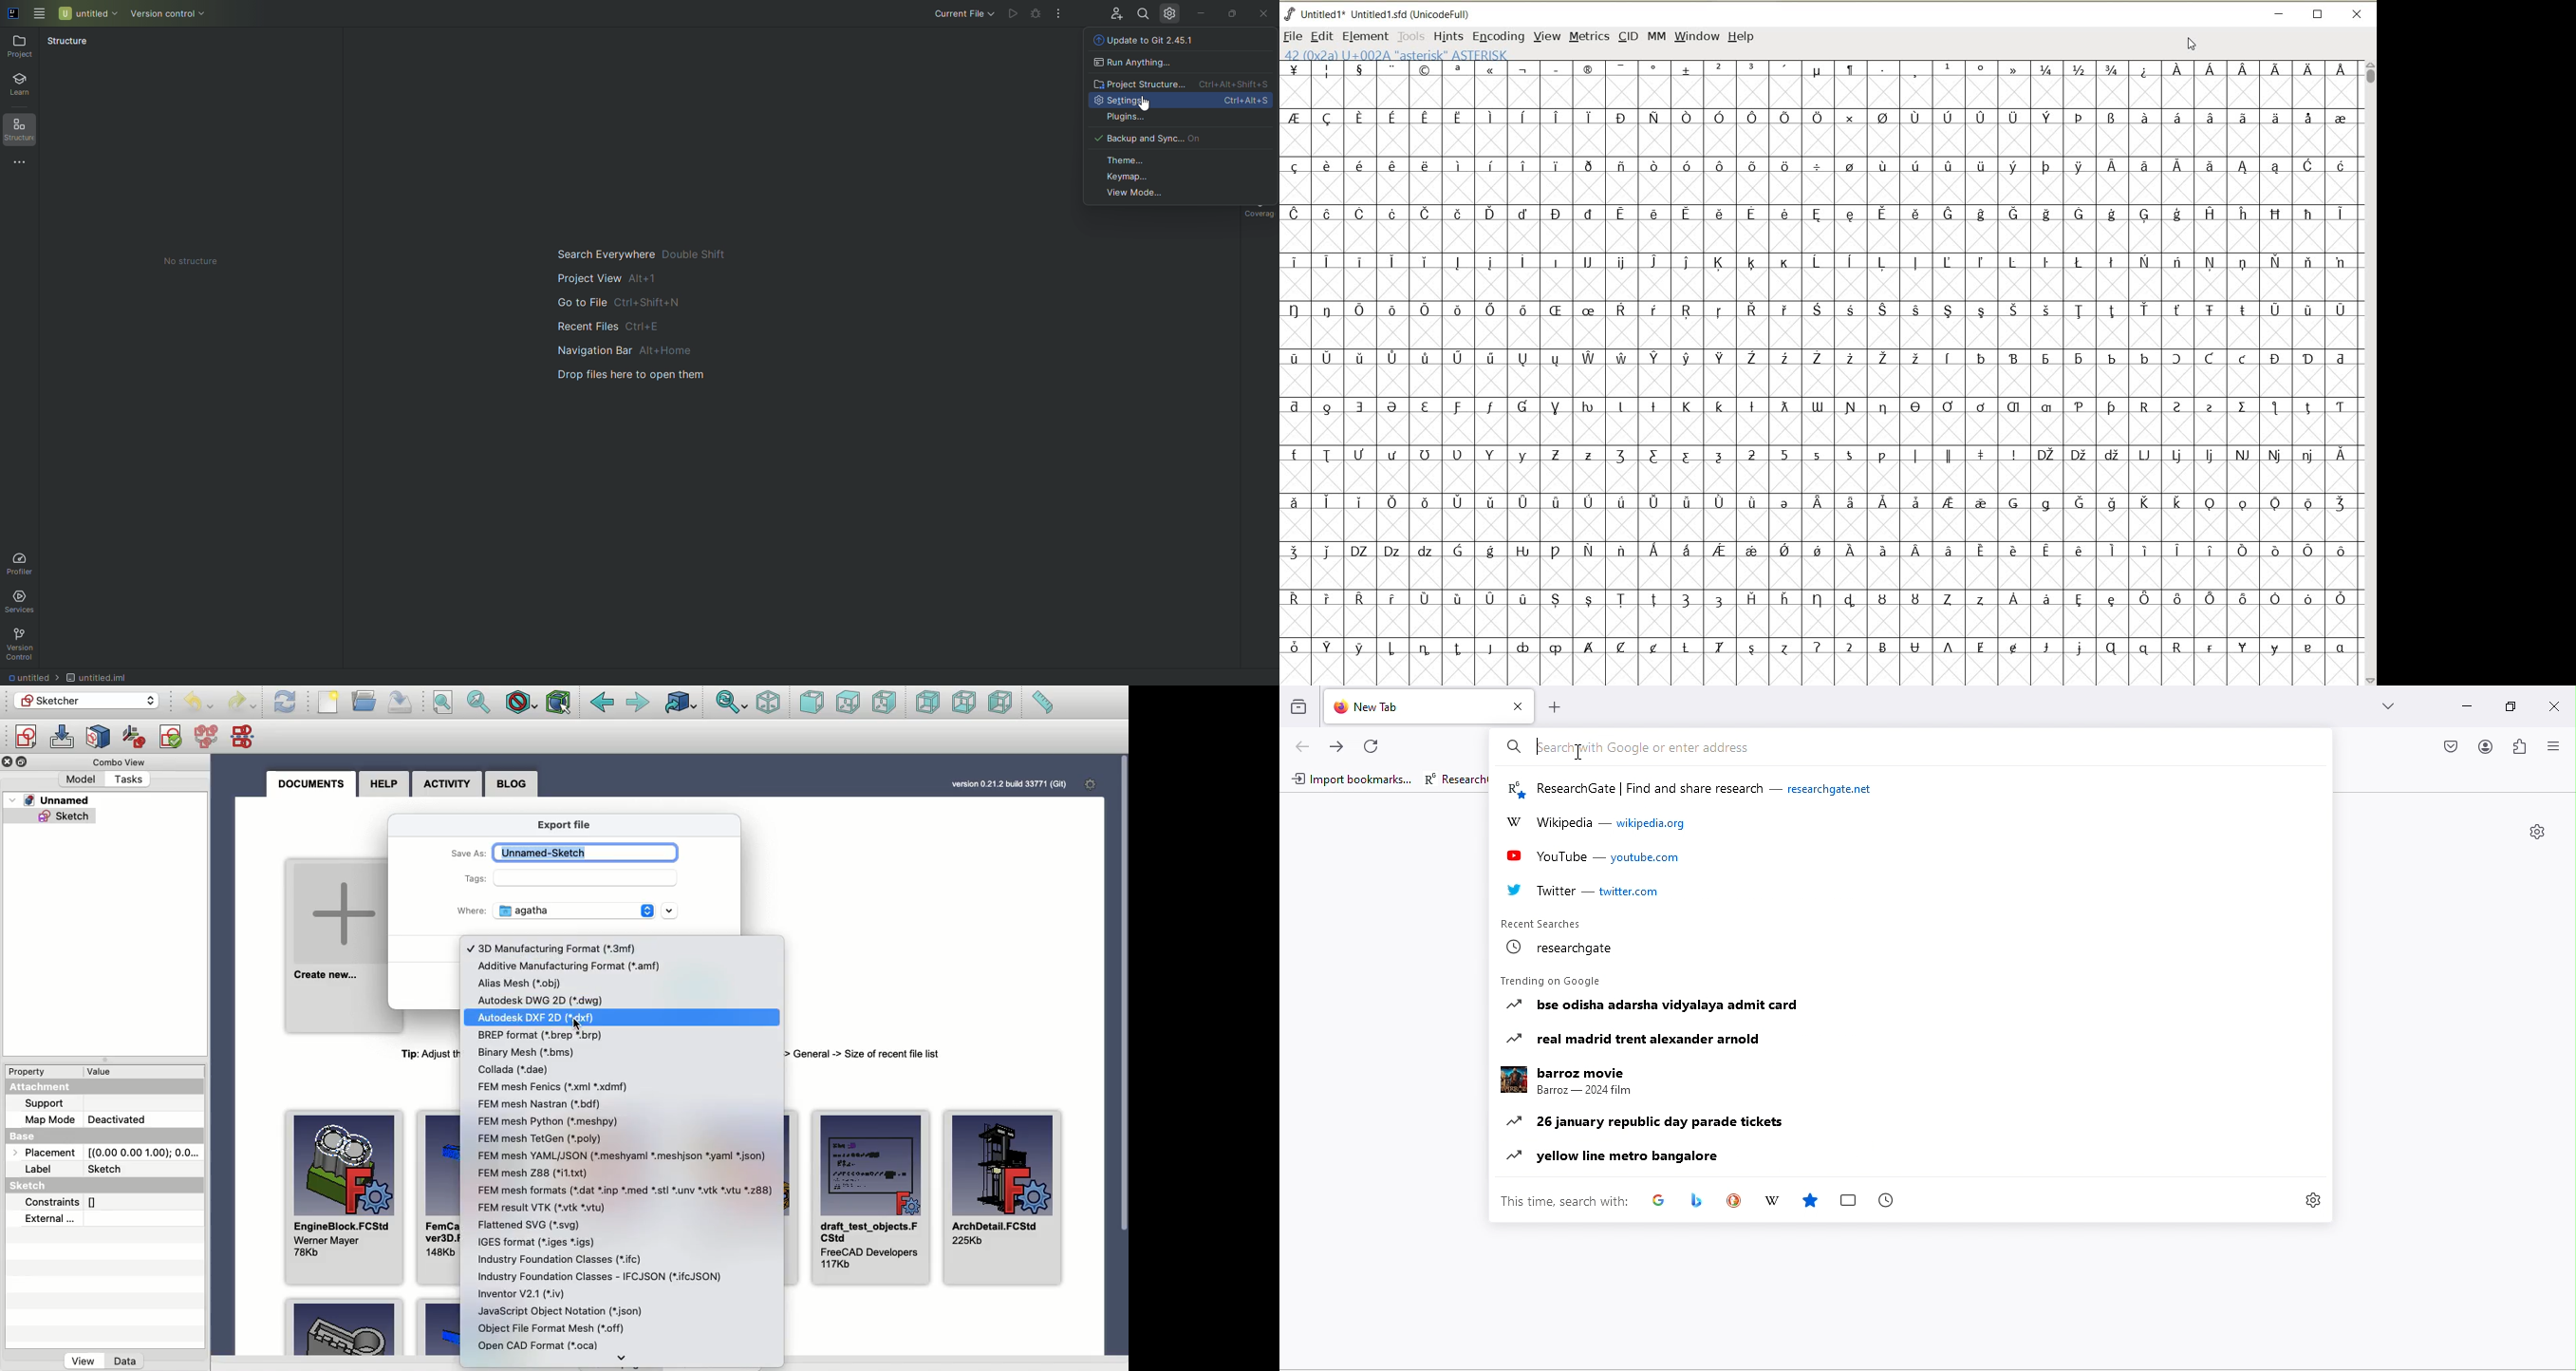 This screenshot has width=2576, height=1372. What do you see at coordinates (1741, 37) in the screenshot?
I see `HELP` at bounding box center [1741, 37].